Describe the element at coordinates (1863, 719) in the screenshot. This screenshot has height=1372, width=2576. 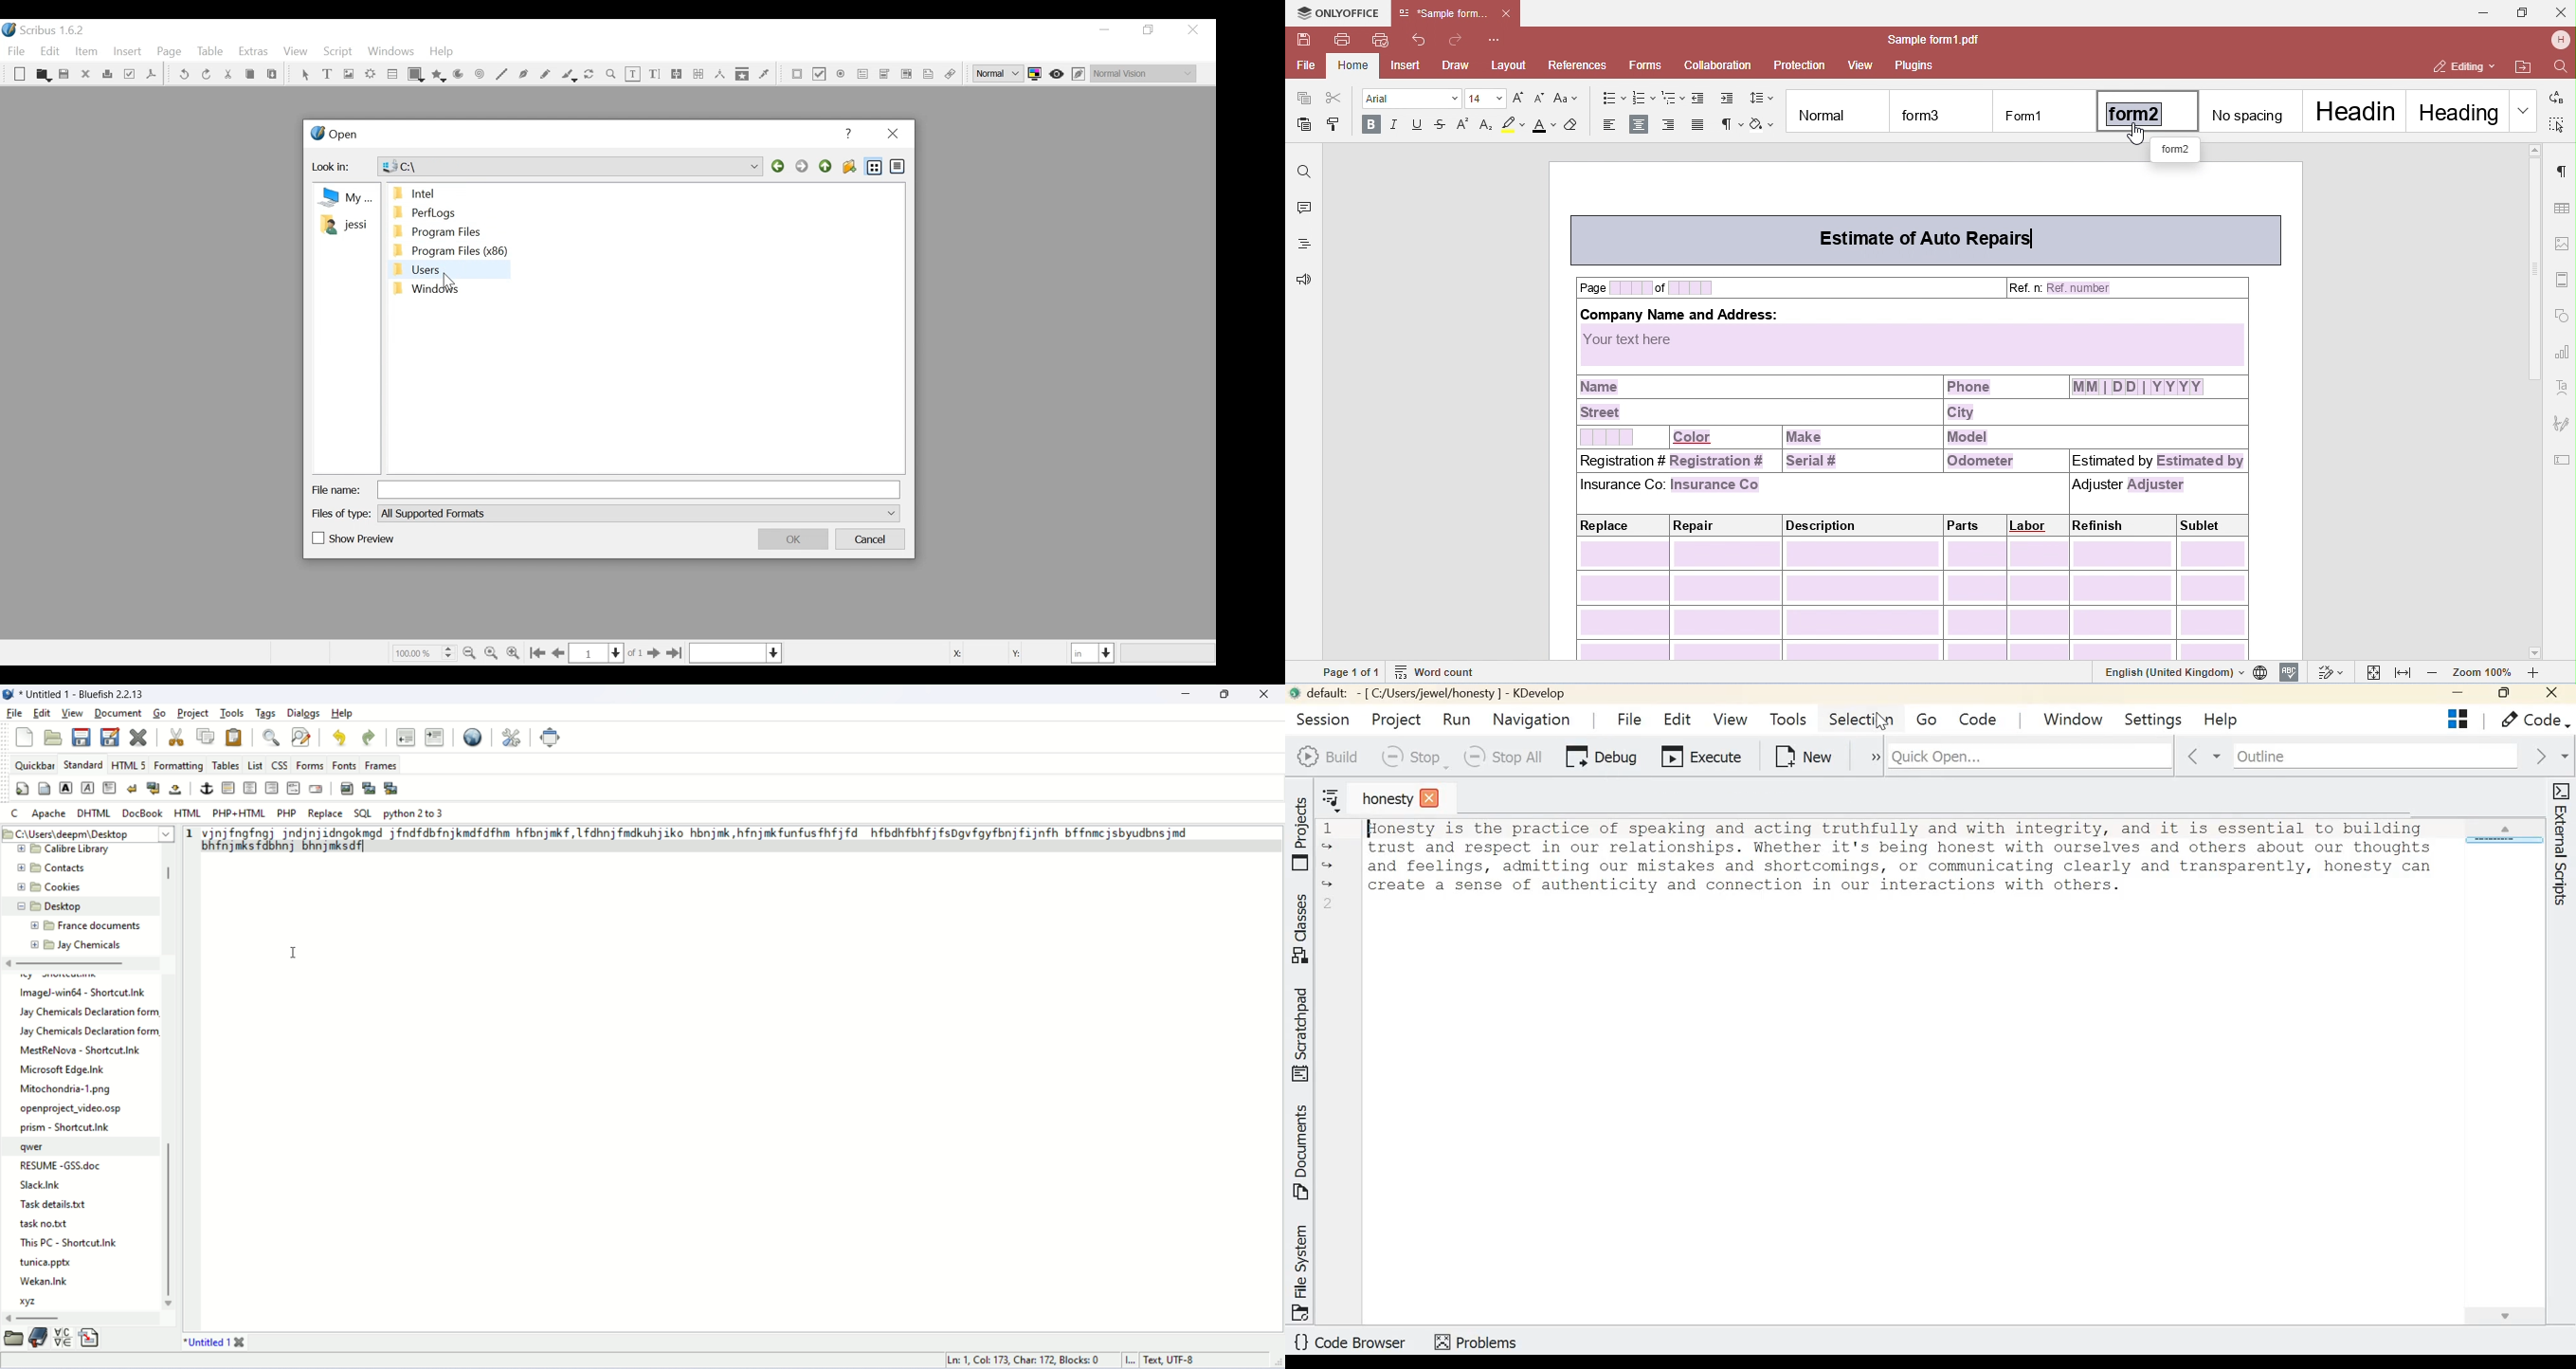
I see `Selection` at that location.